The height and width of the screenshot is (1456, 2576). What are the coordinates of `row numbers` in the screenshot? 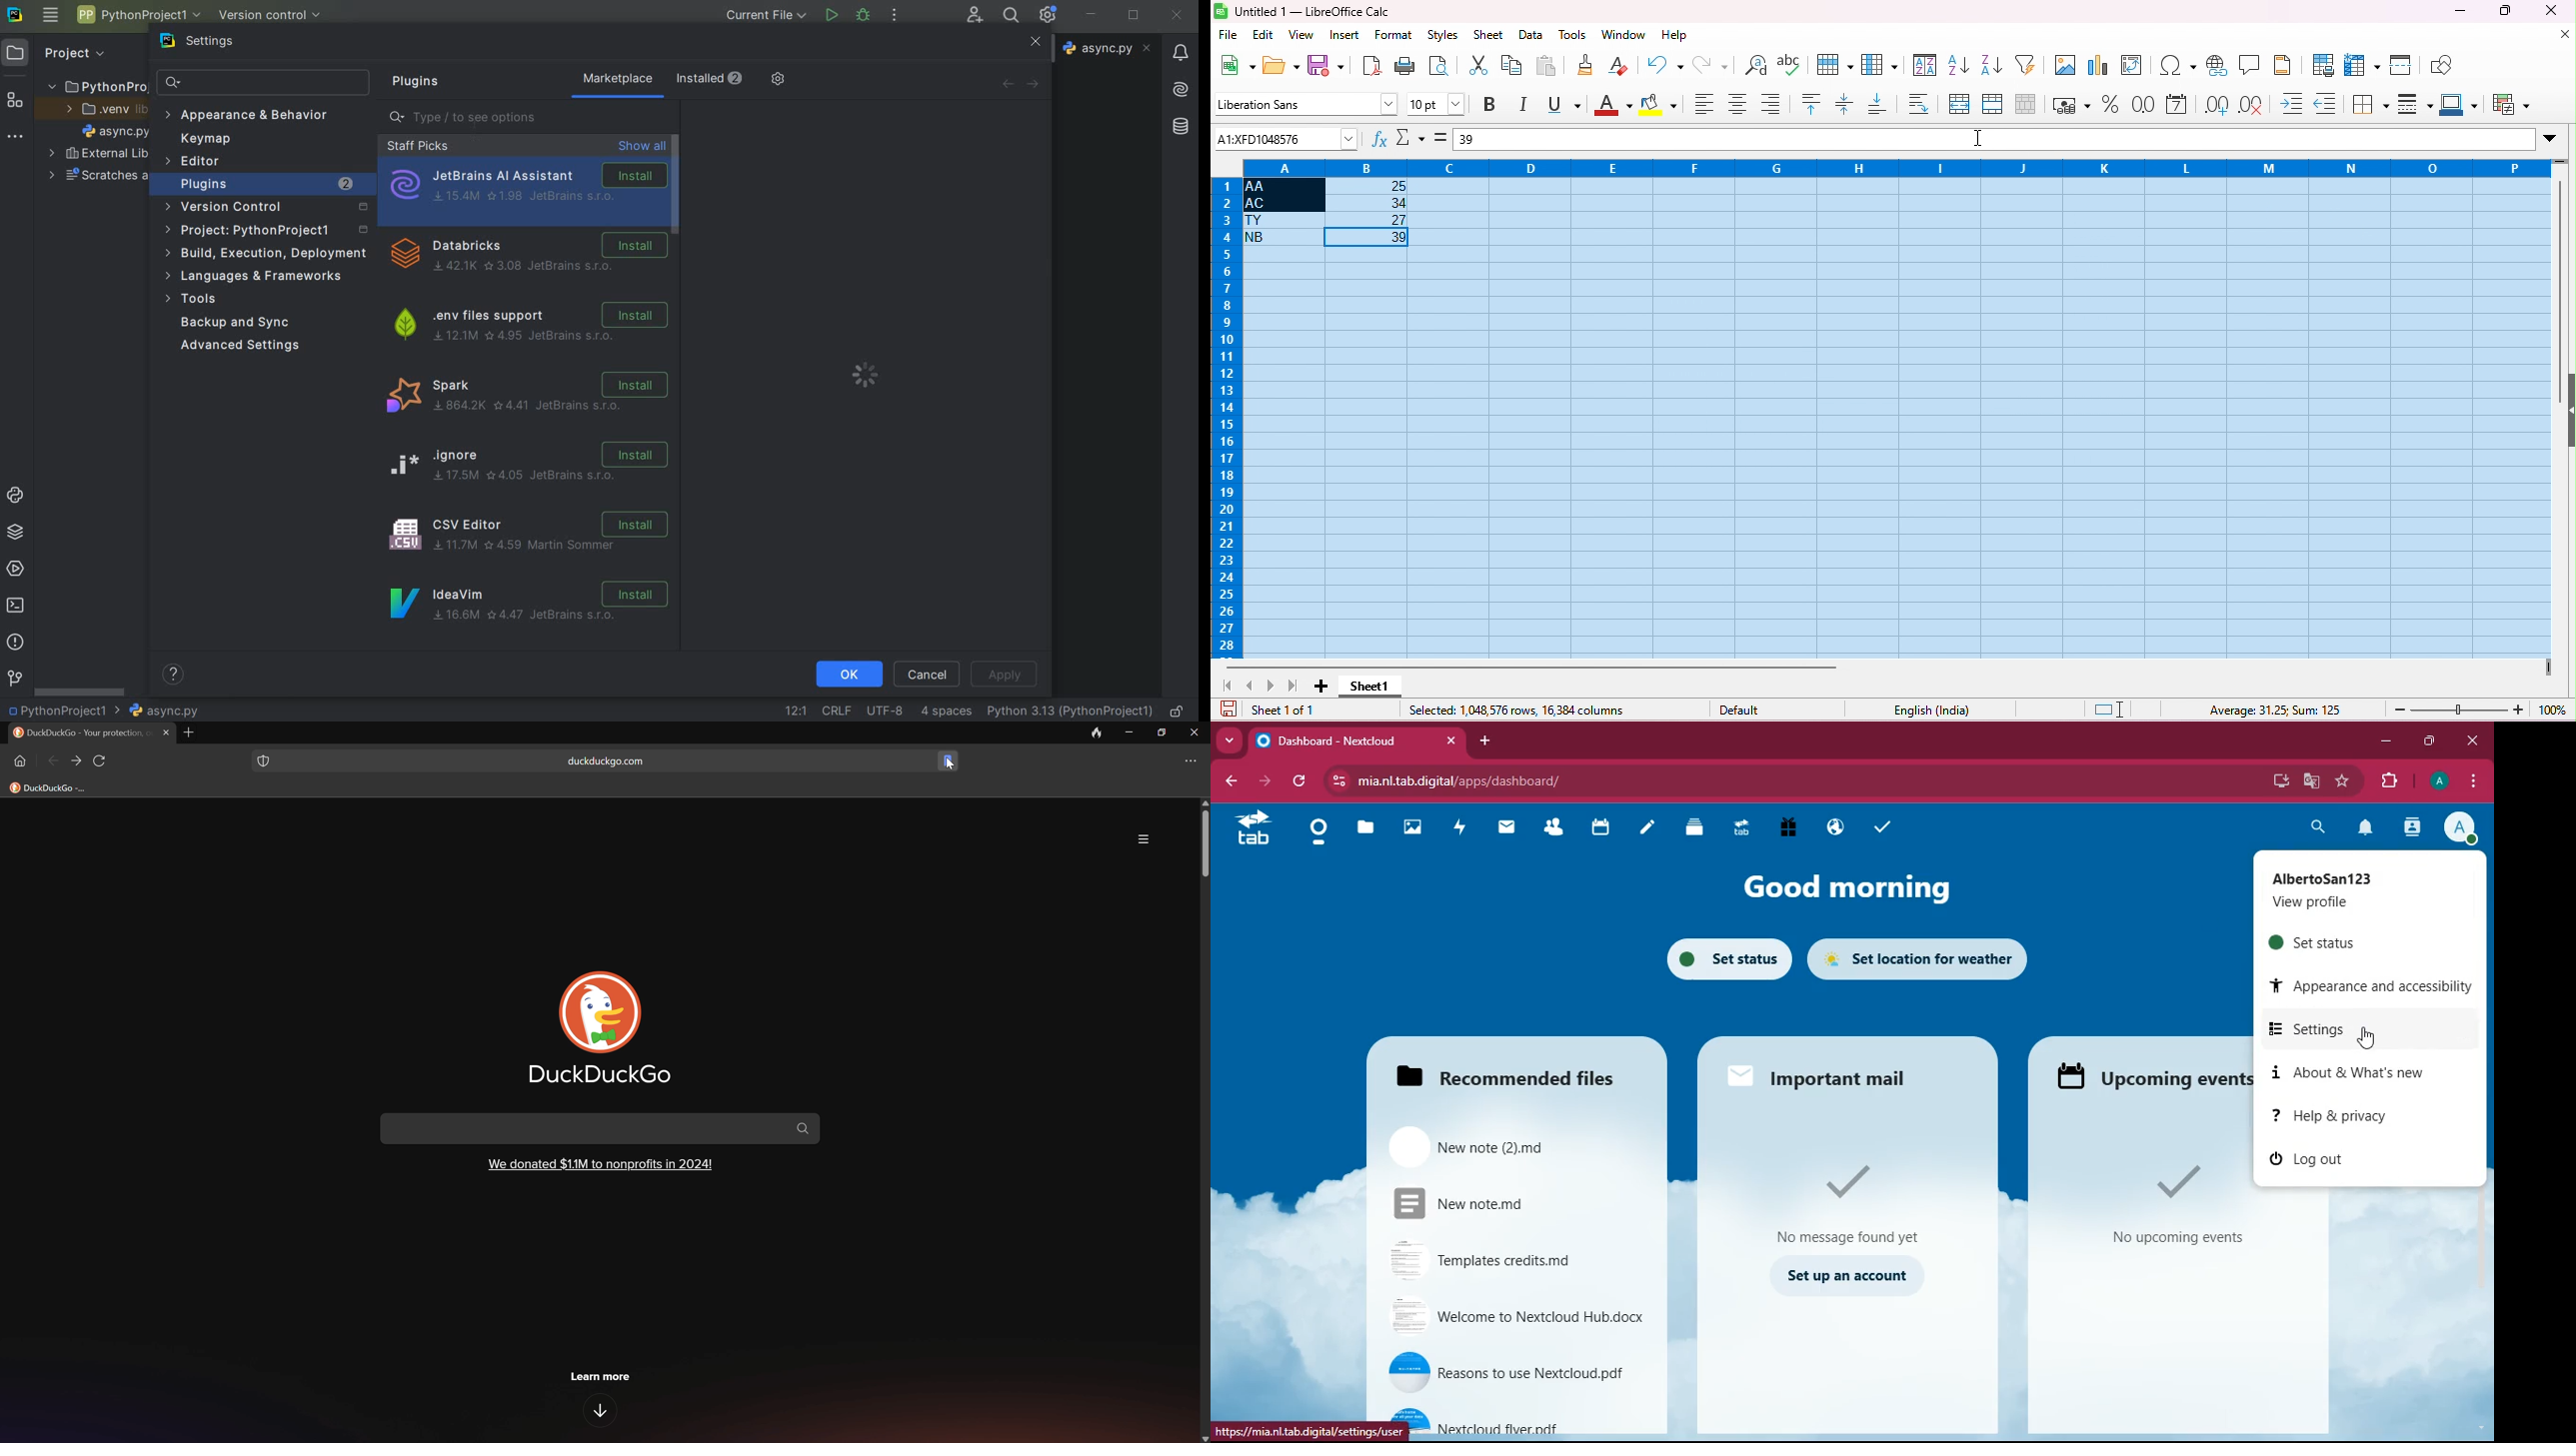 It's located at (1225, 419).